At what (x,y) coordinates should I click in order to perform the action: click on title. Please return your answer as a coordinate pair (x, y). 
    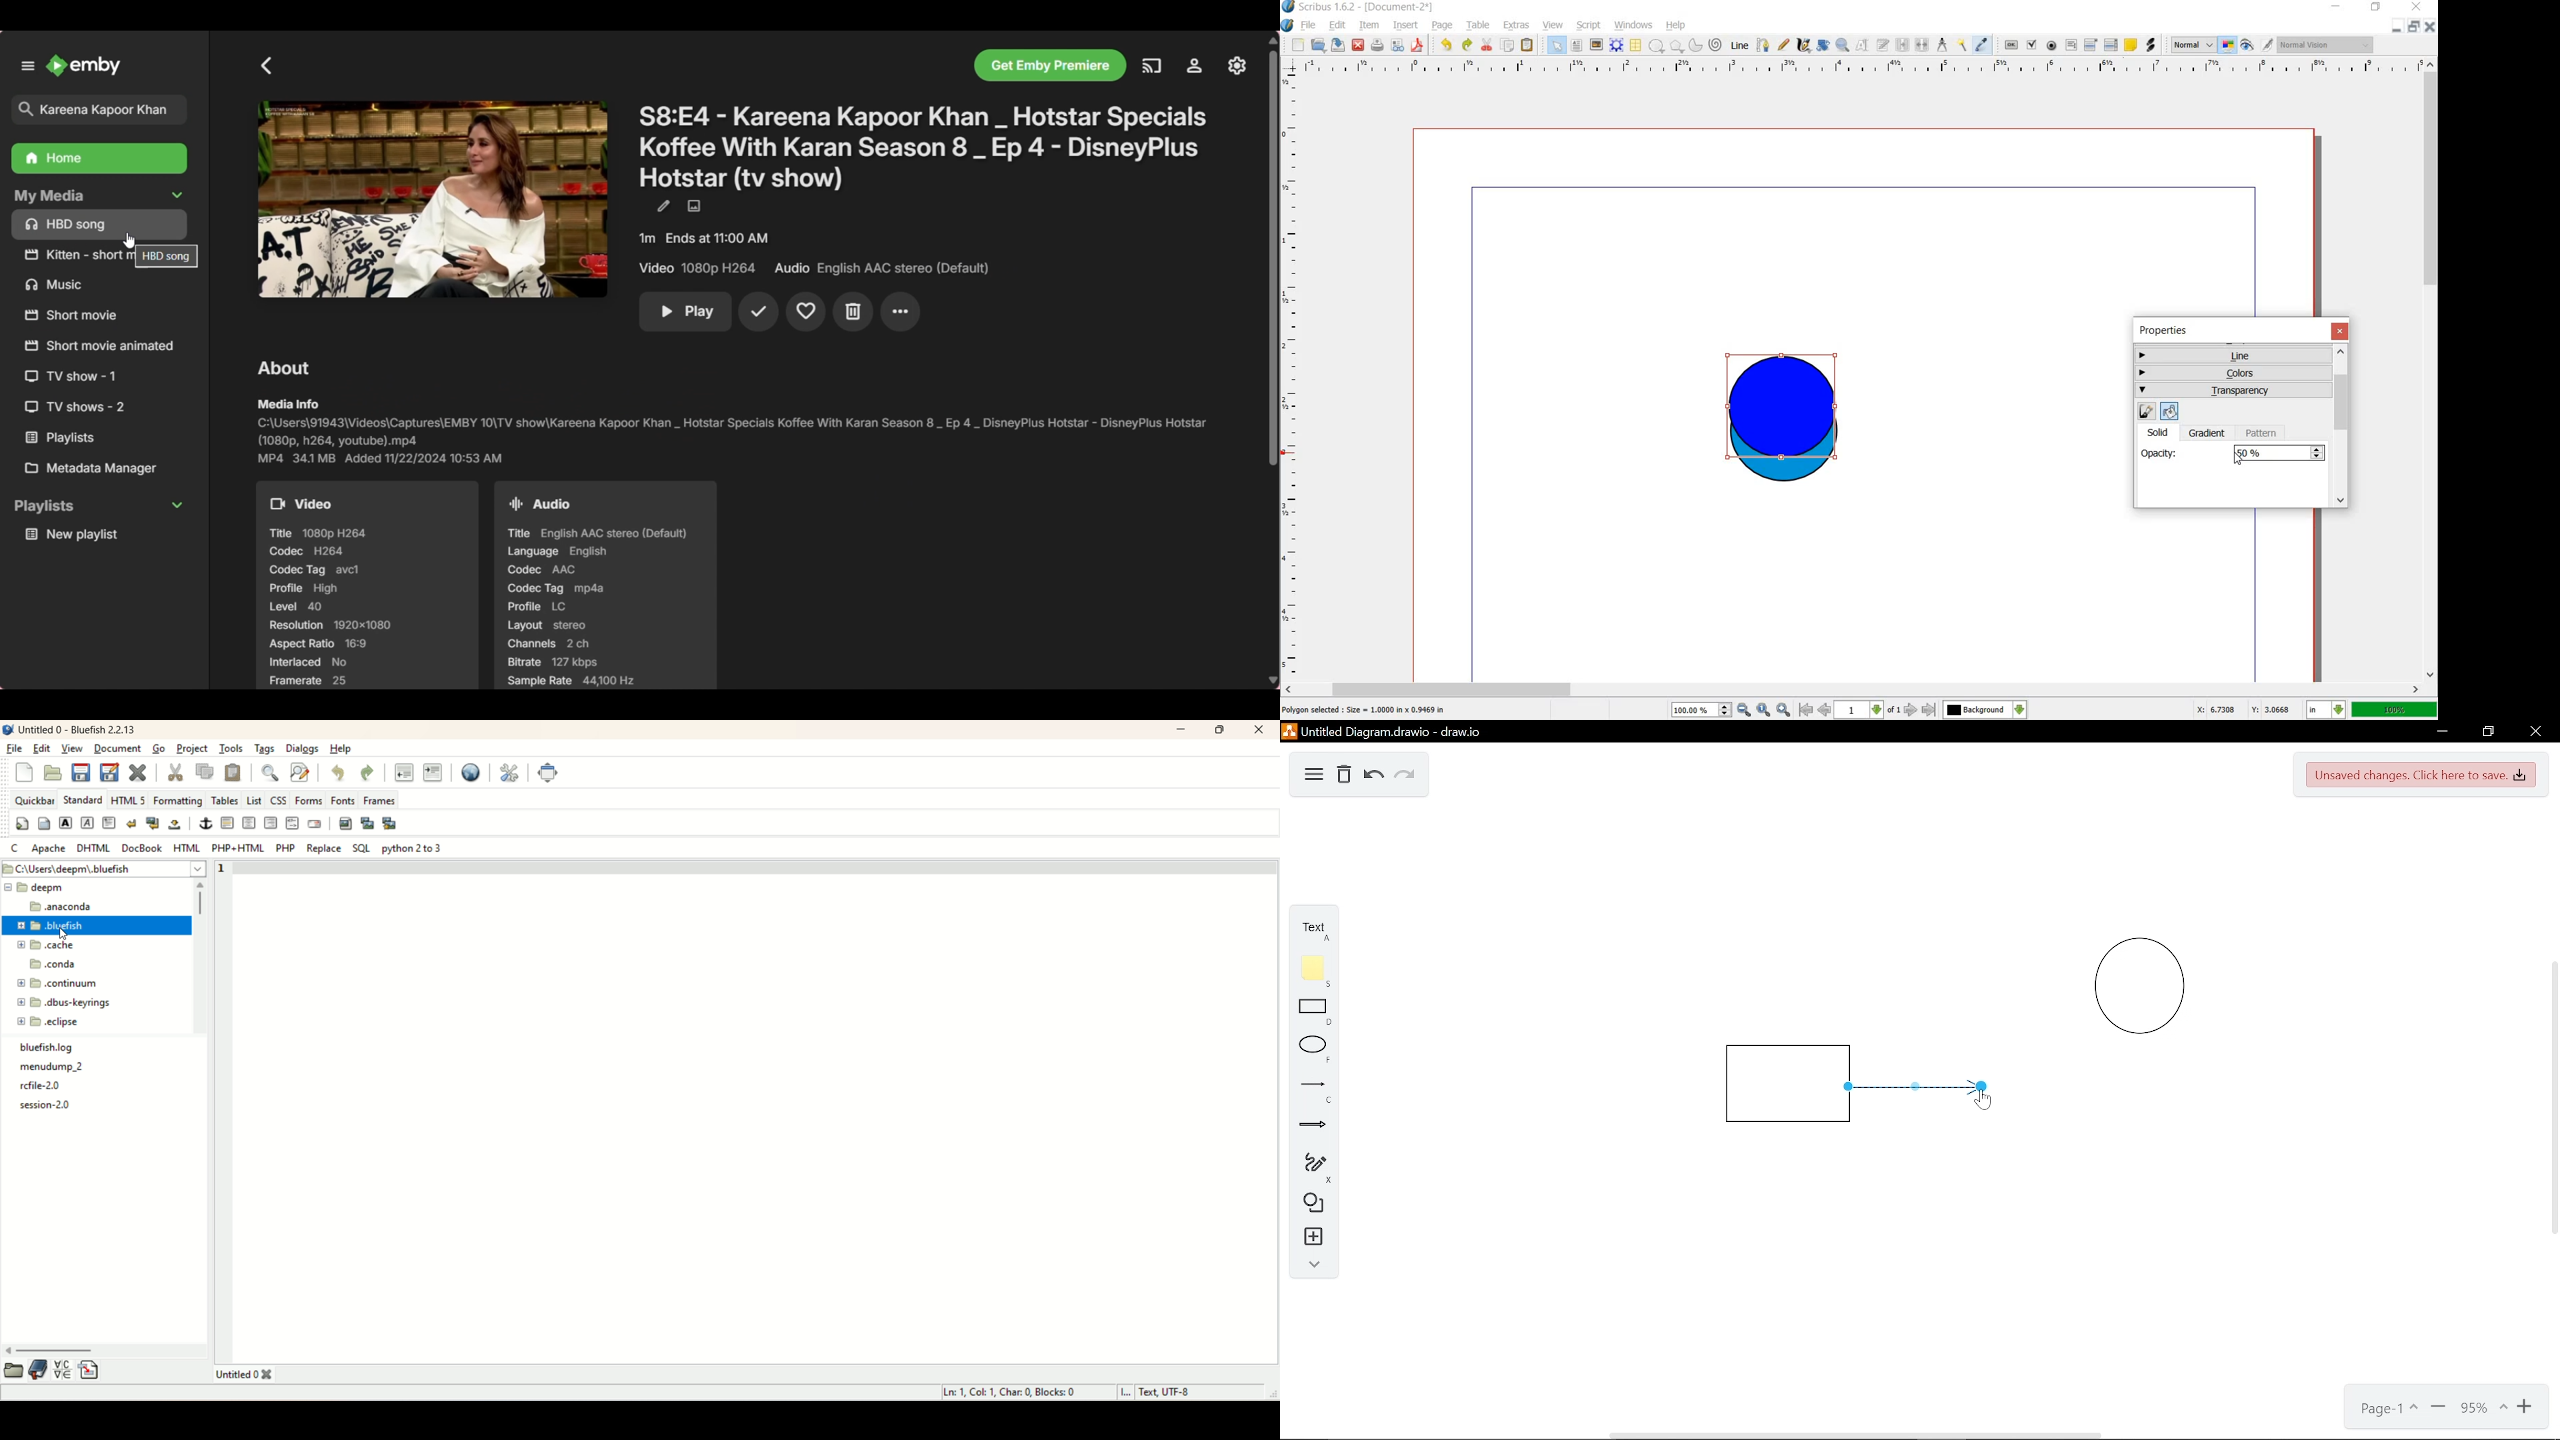
    Looking at the image, I should click on (79, 729).